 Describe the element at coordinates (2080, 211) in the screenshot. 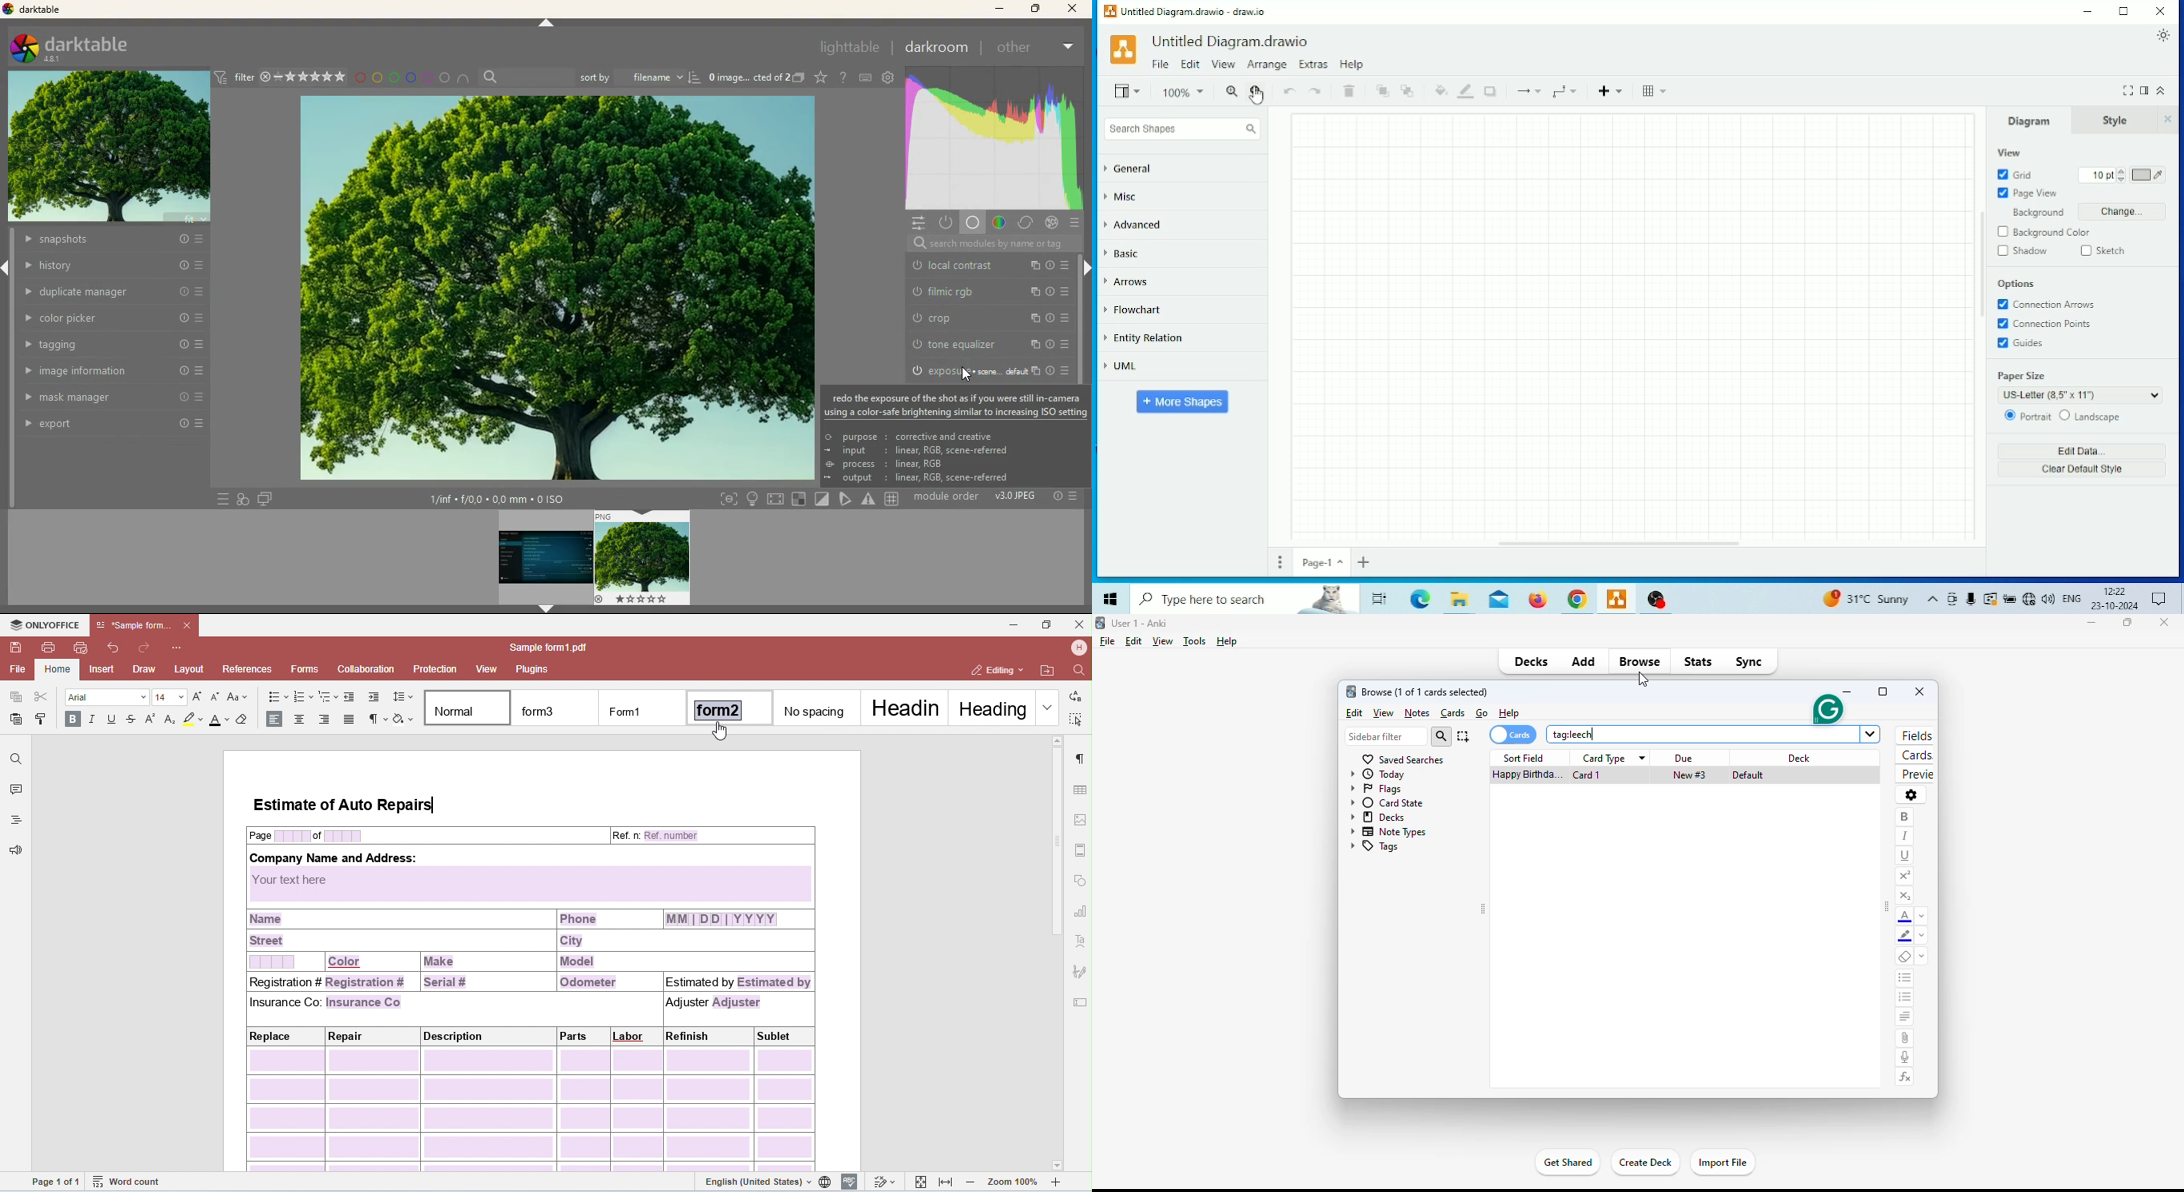

I see `Background` at that location.